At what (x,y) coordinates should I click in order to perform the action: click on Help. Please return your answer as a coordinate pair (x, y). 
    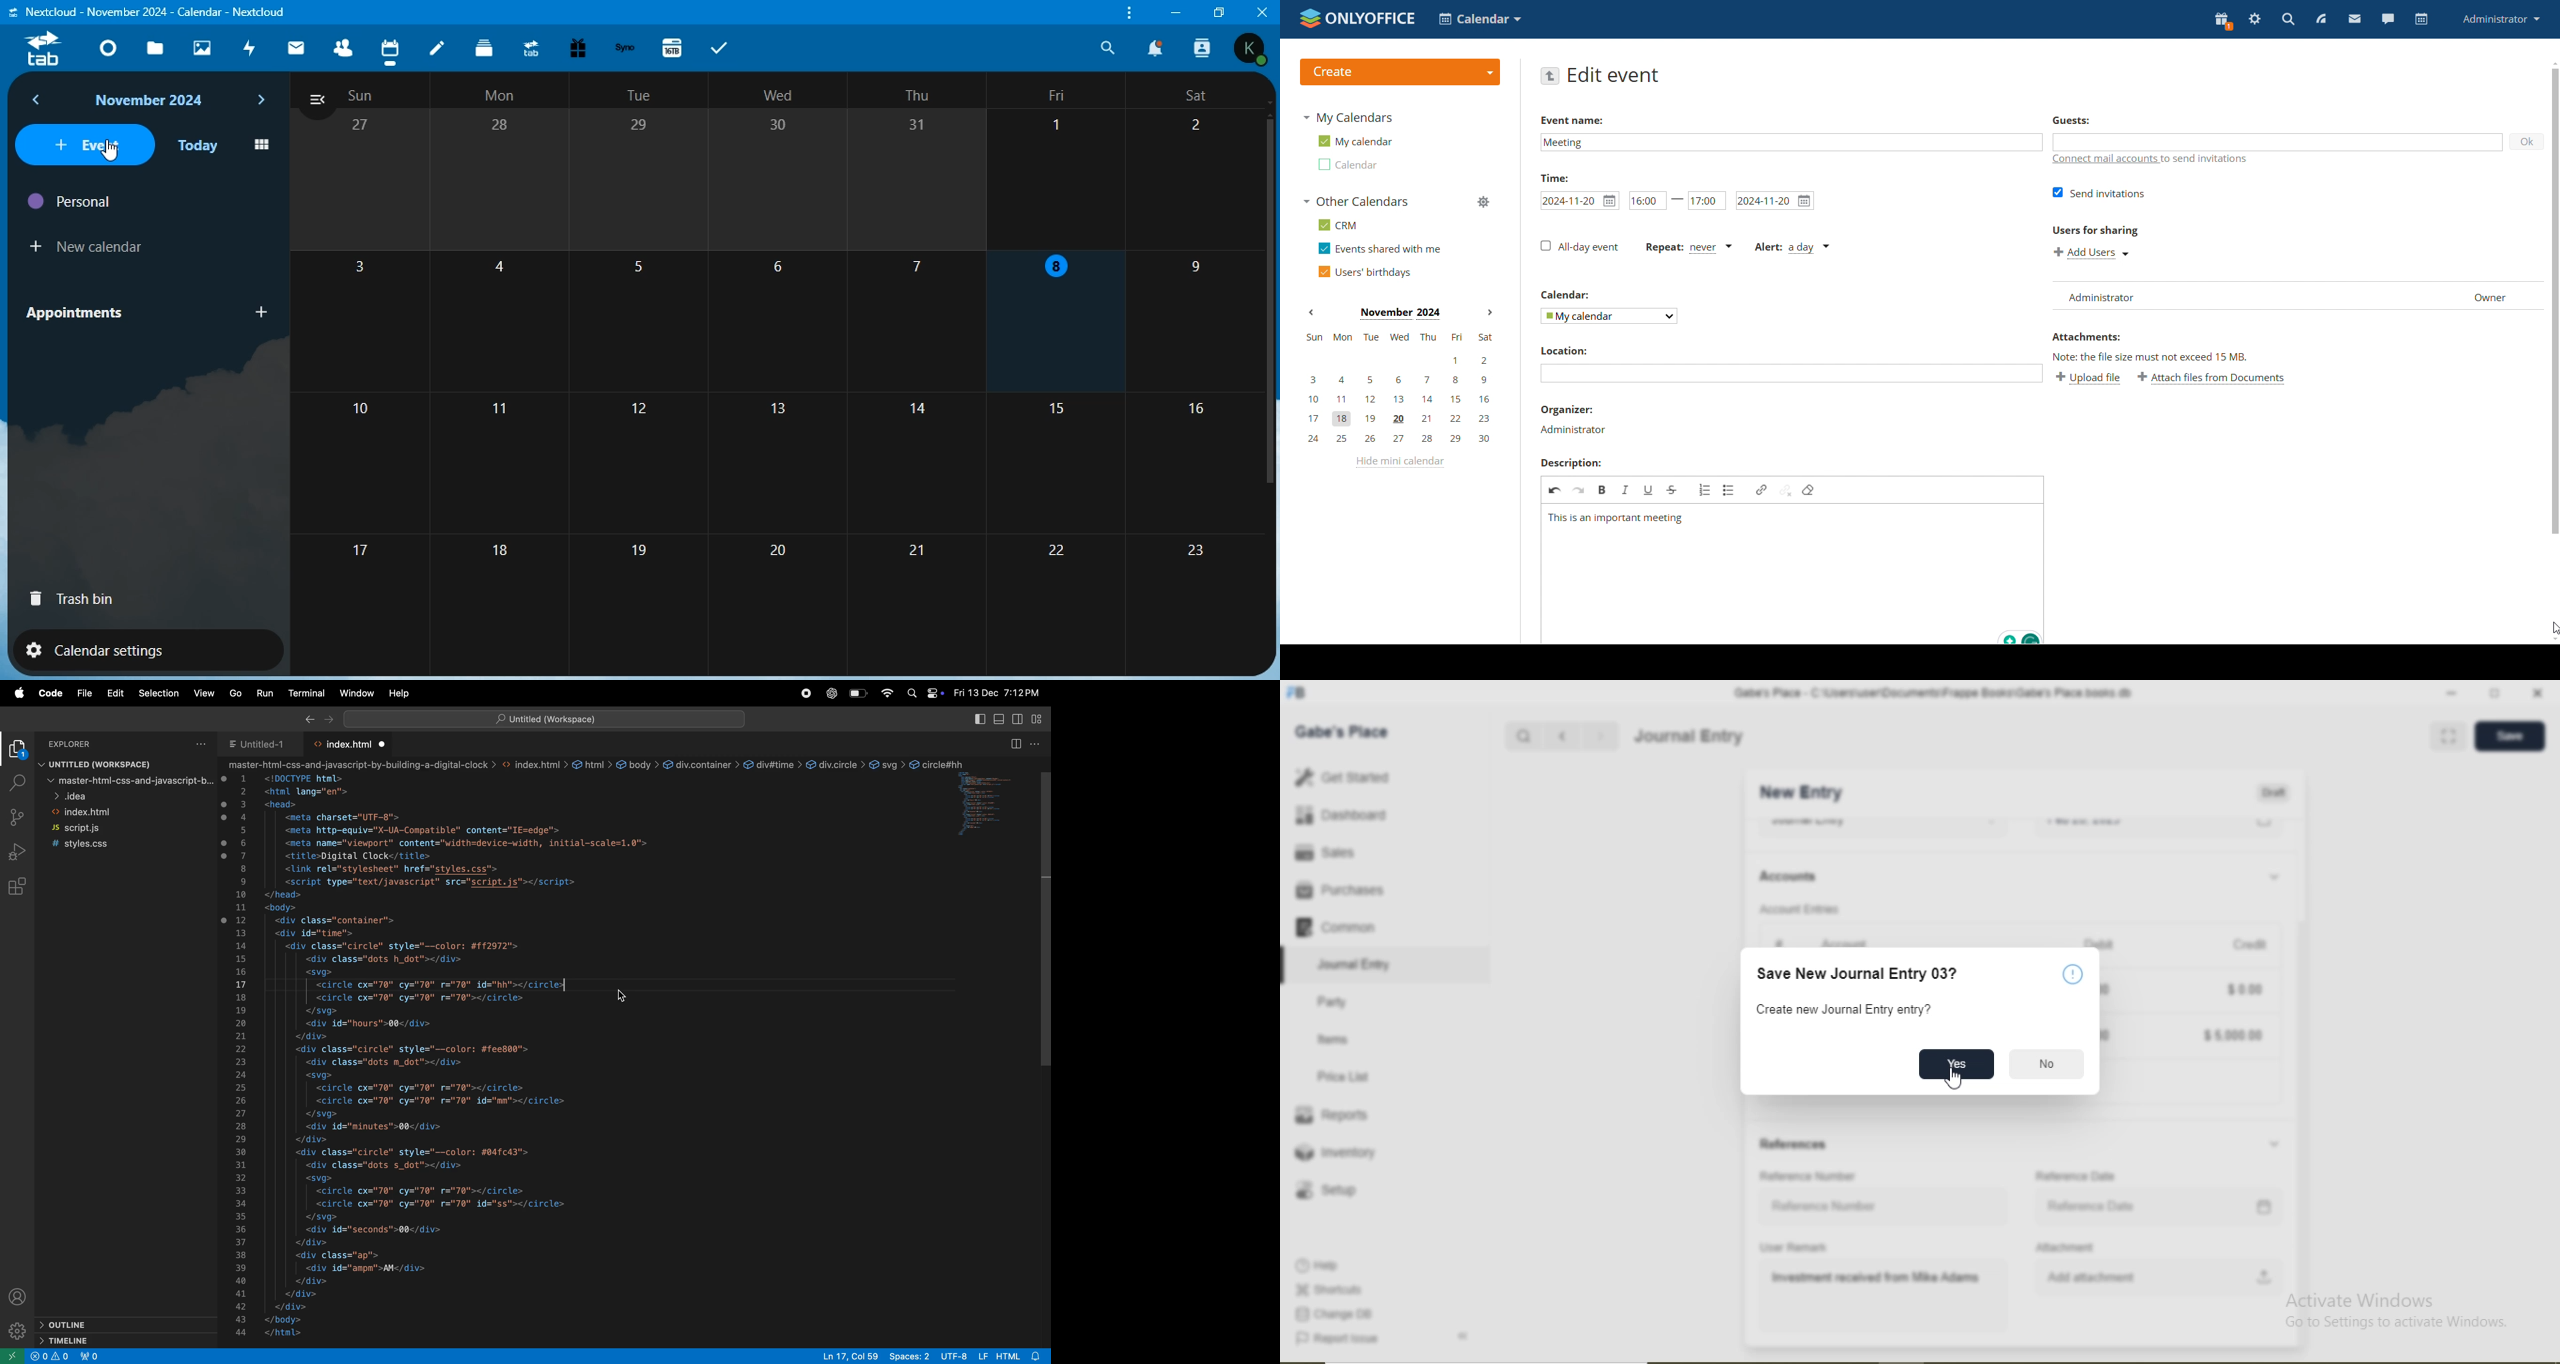
    Looking at the image, I should click on (1319, 1265).